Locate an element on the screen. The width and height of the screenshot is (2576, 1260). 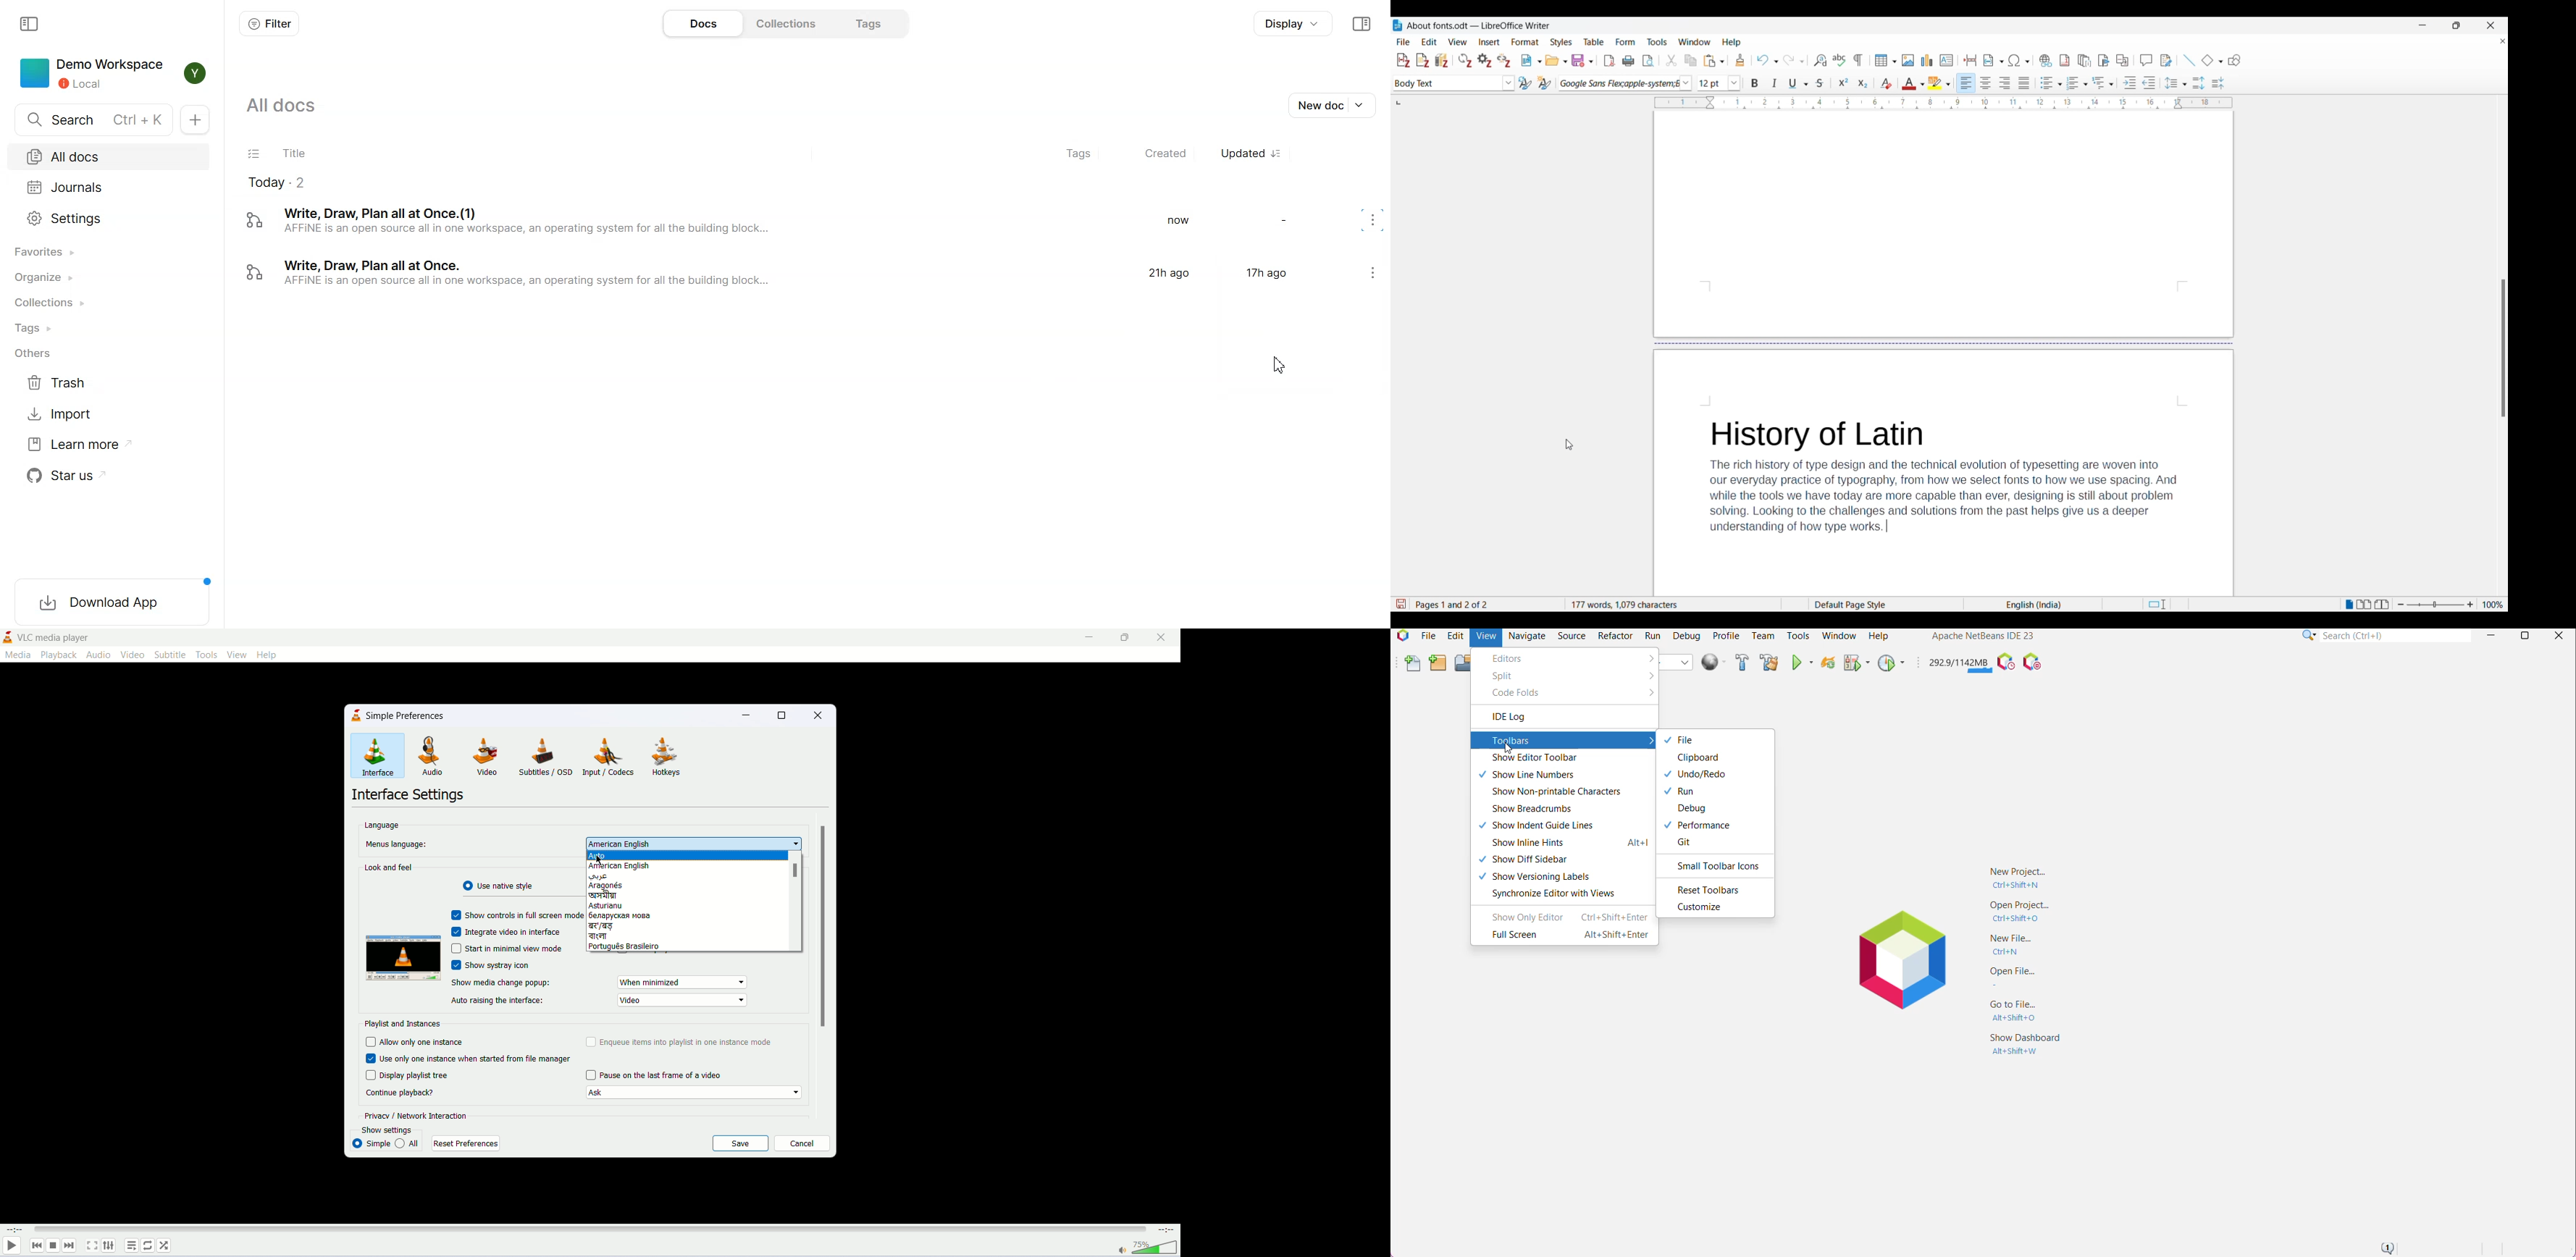
Insert menu is located at coordinates (1489, 42).